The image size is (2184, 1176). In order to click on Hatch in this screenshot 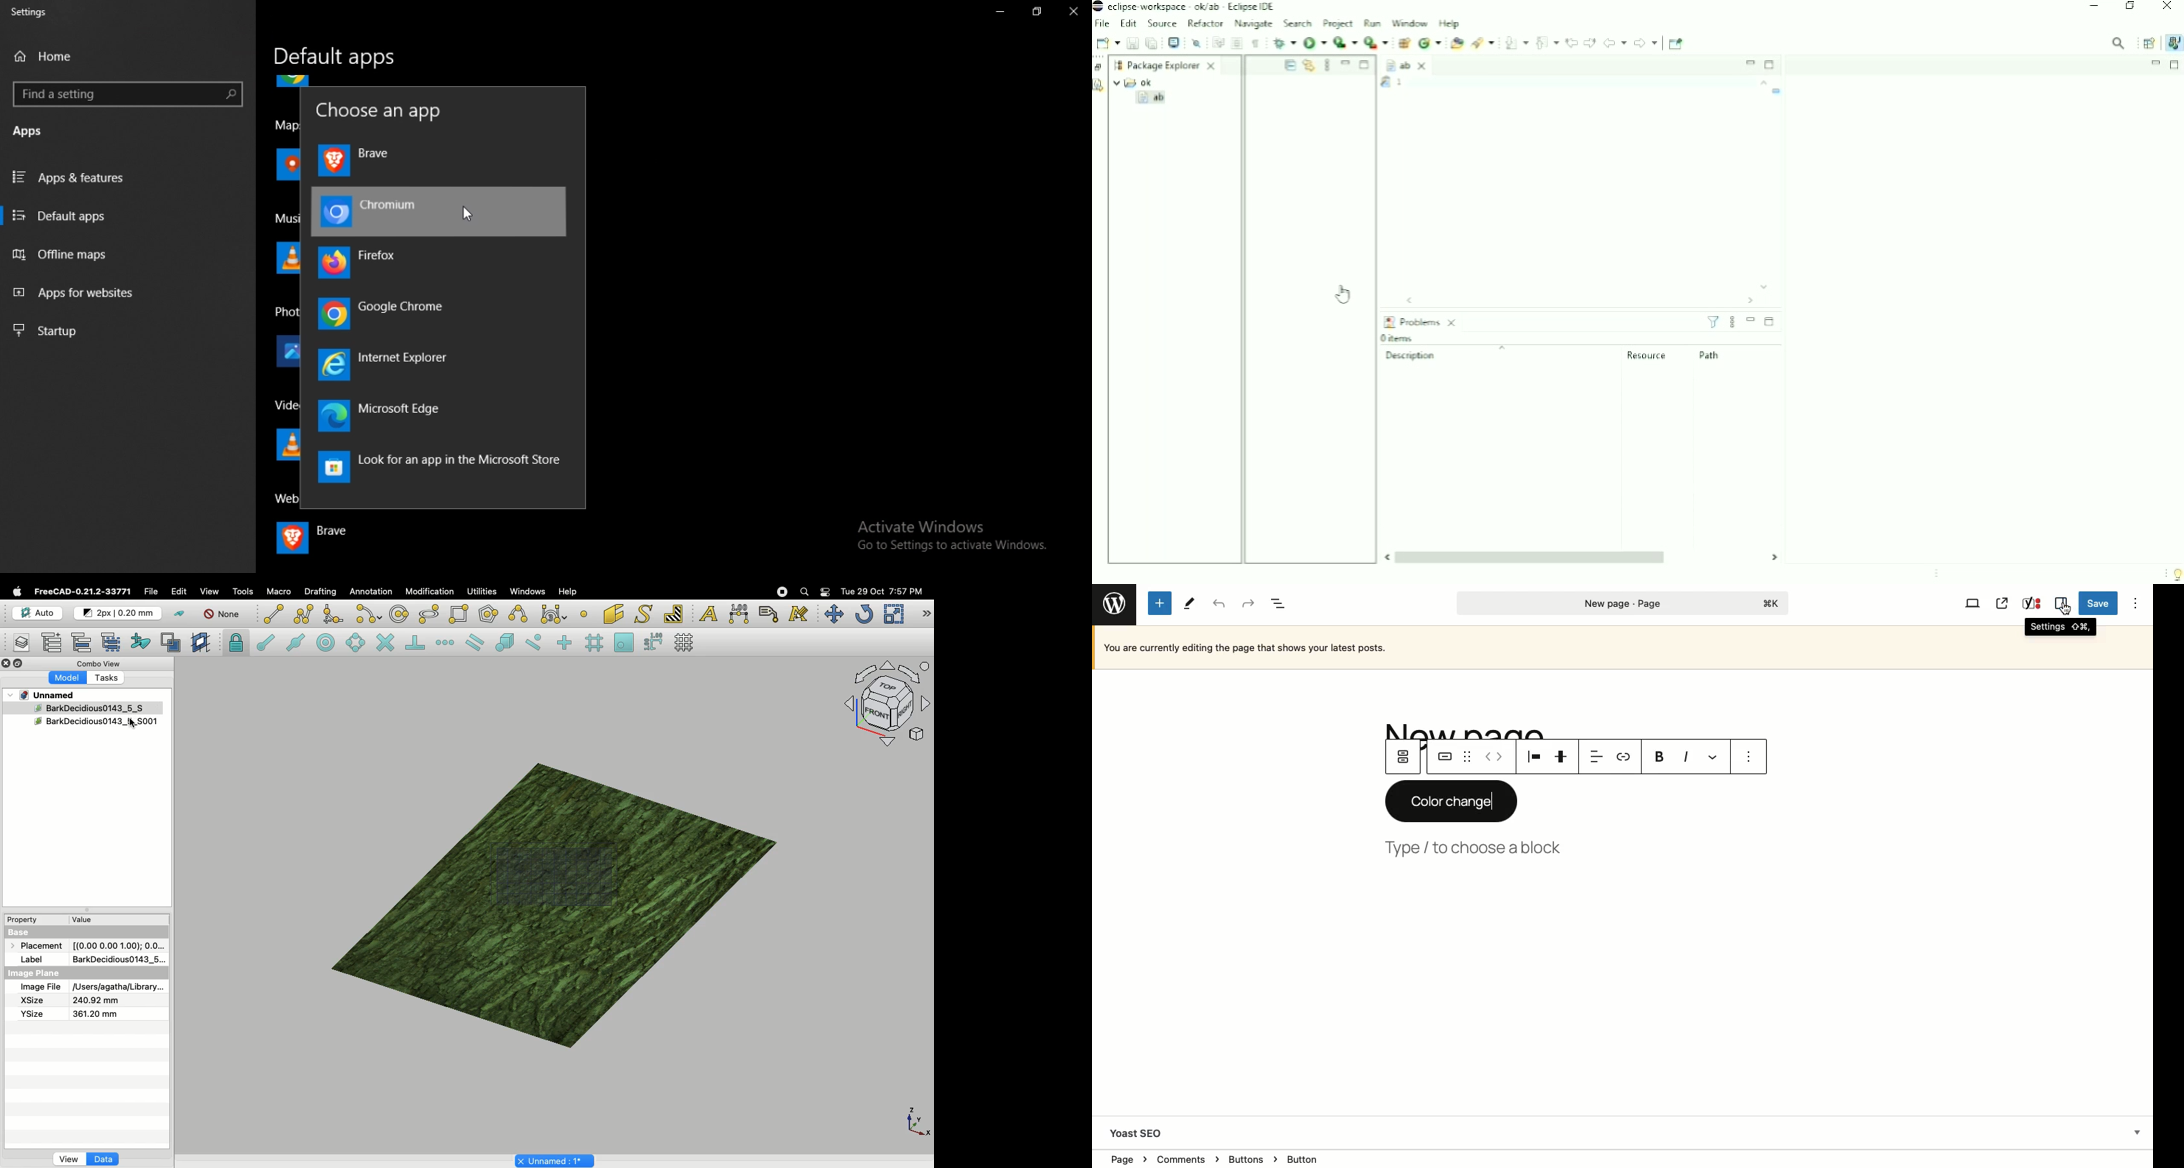, I will do `click(674, 614)`.